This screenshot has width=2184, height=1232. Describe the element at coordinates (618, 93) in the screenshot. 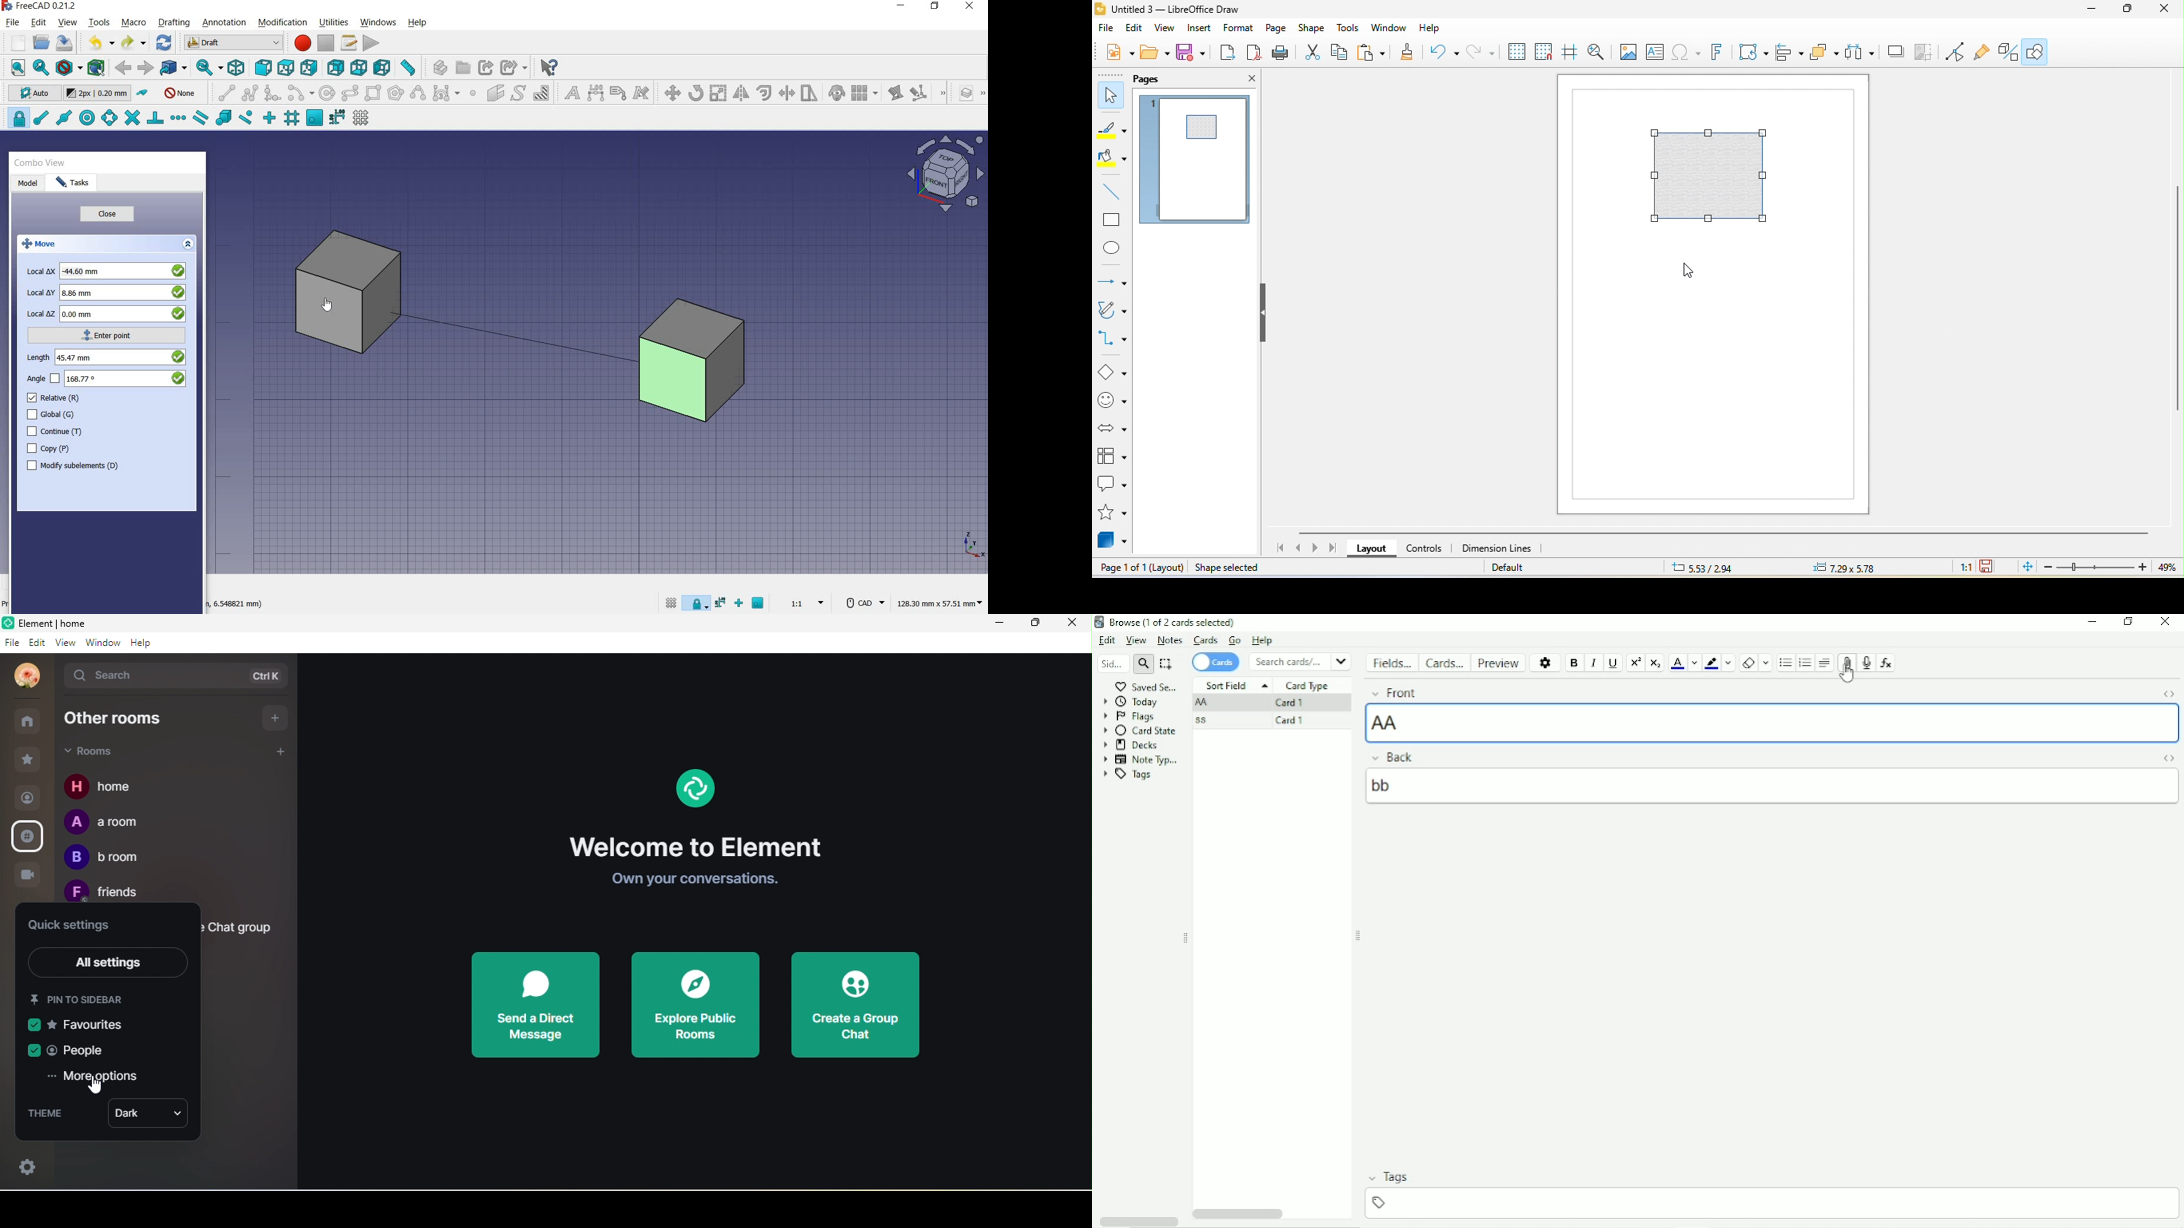

I see `label` at that location.